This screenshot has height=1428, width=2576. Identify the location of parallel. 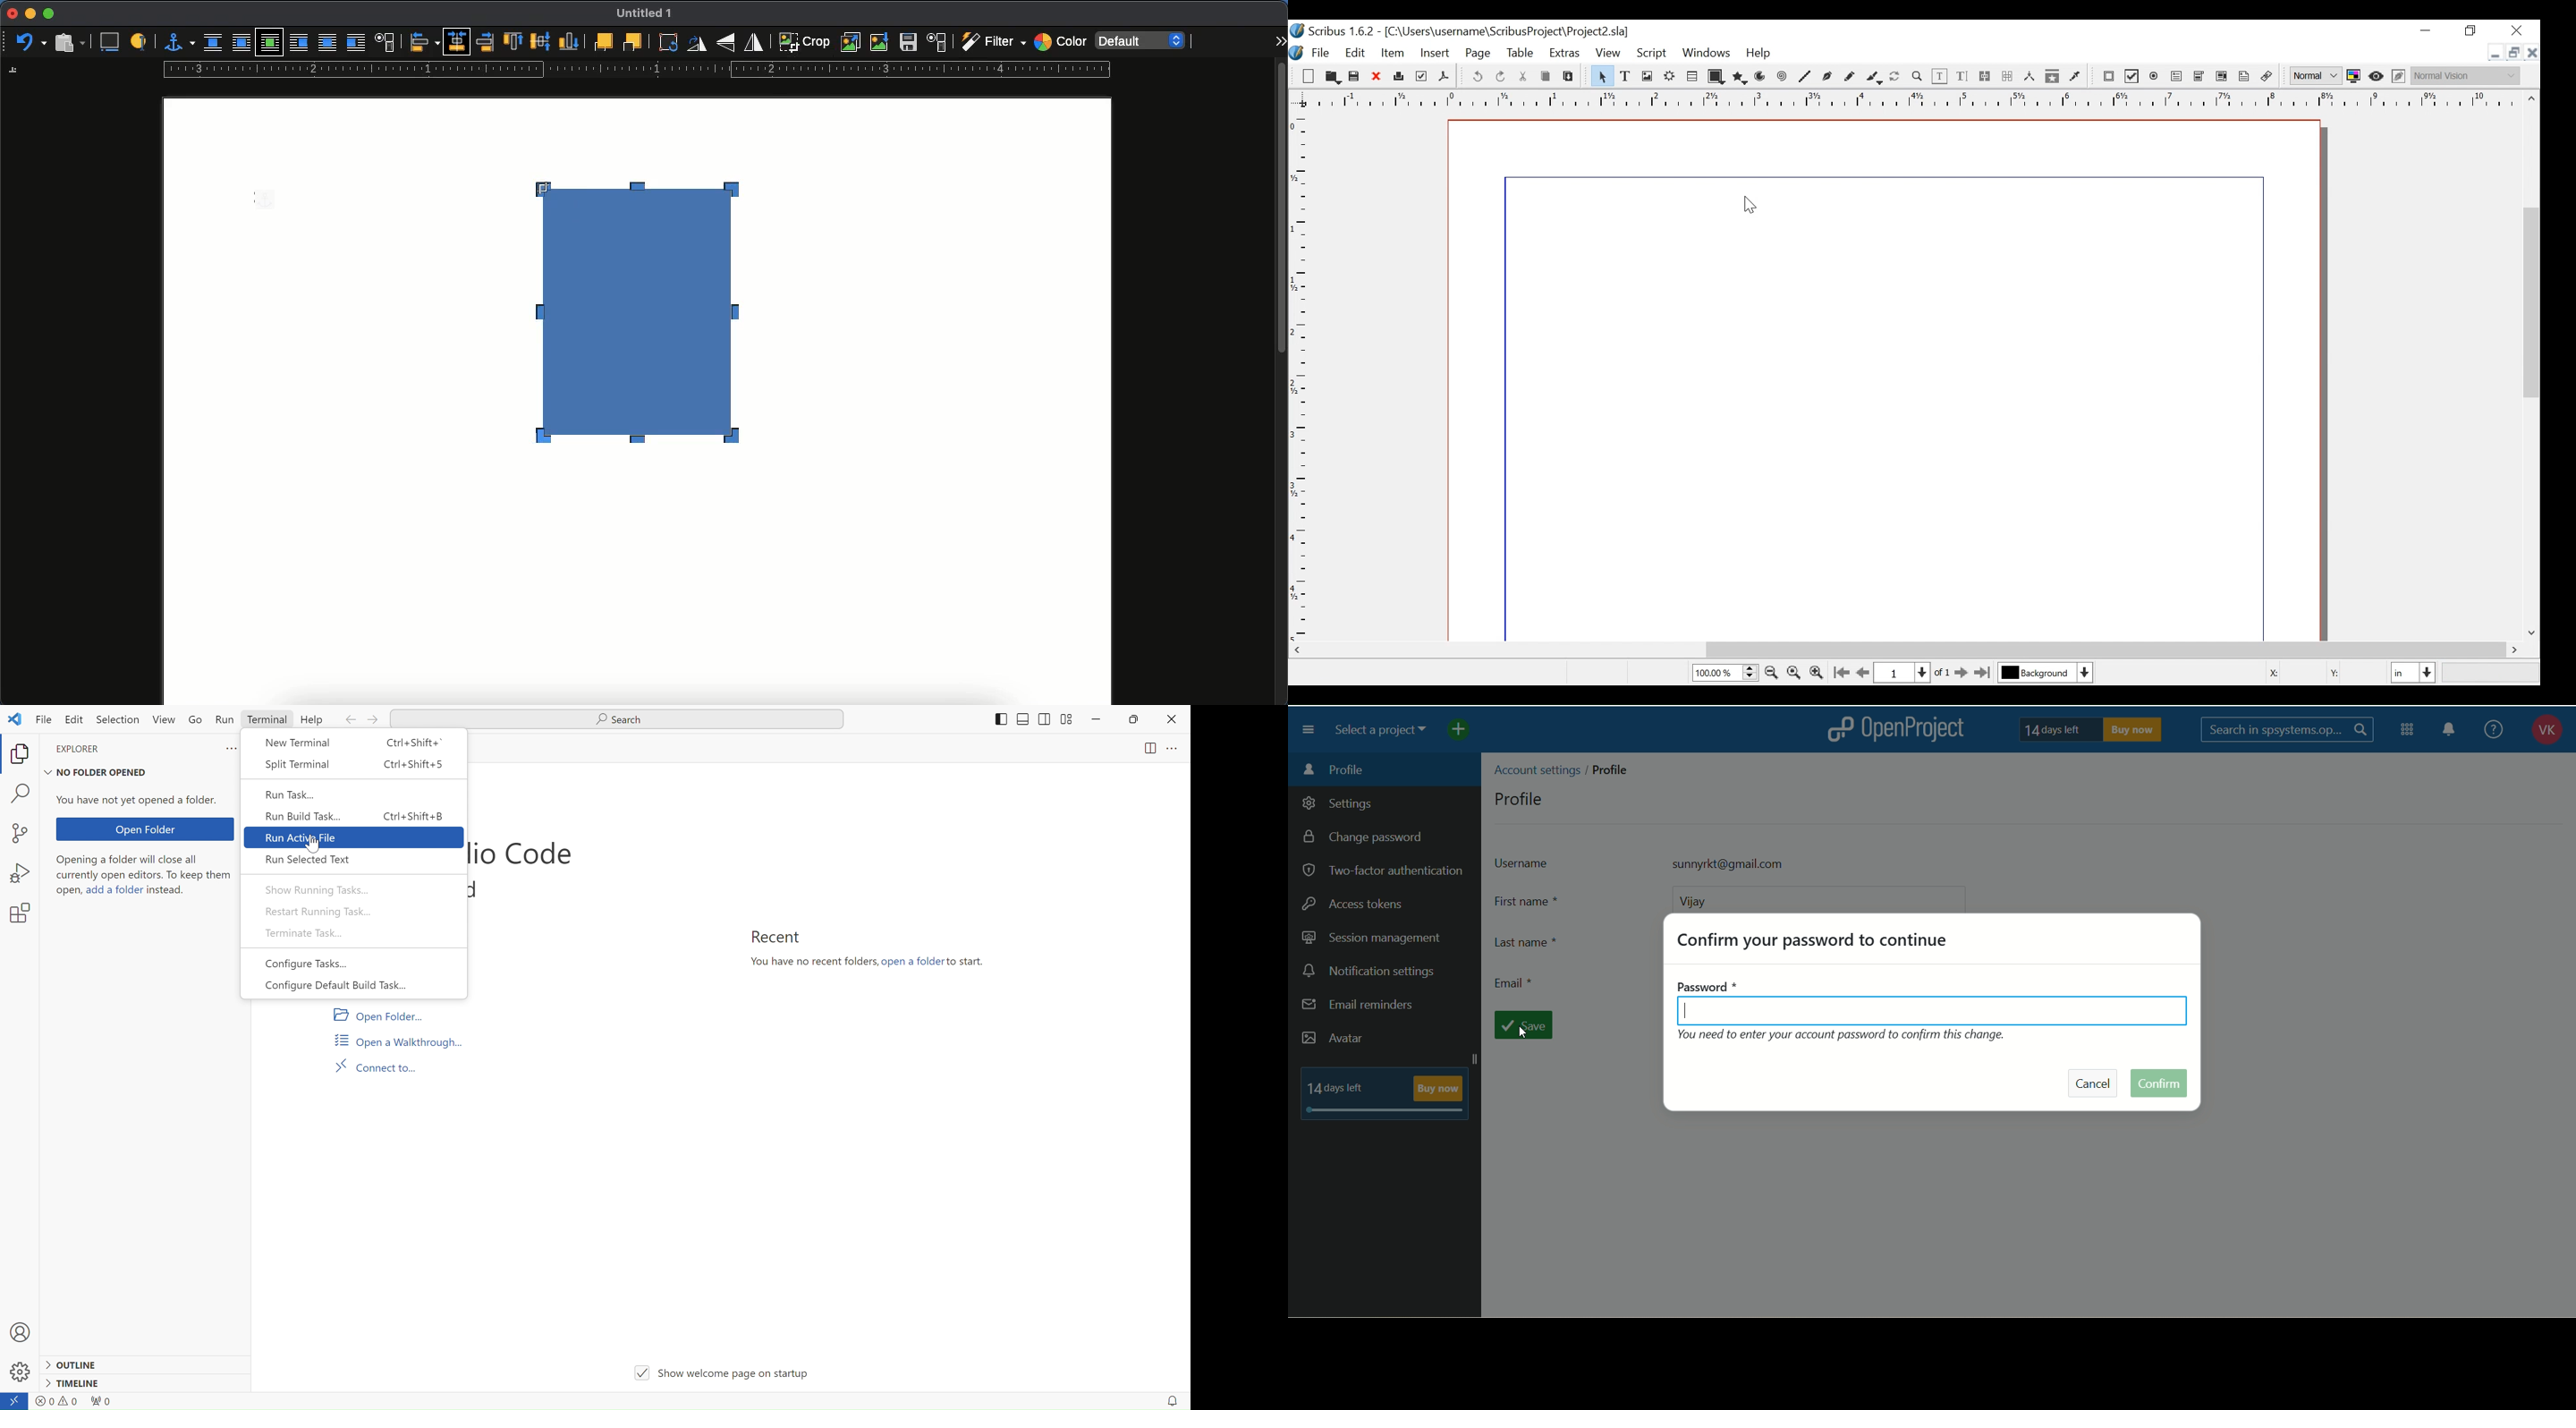
(243, 45).